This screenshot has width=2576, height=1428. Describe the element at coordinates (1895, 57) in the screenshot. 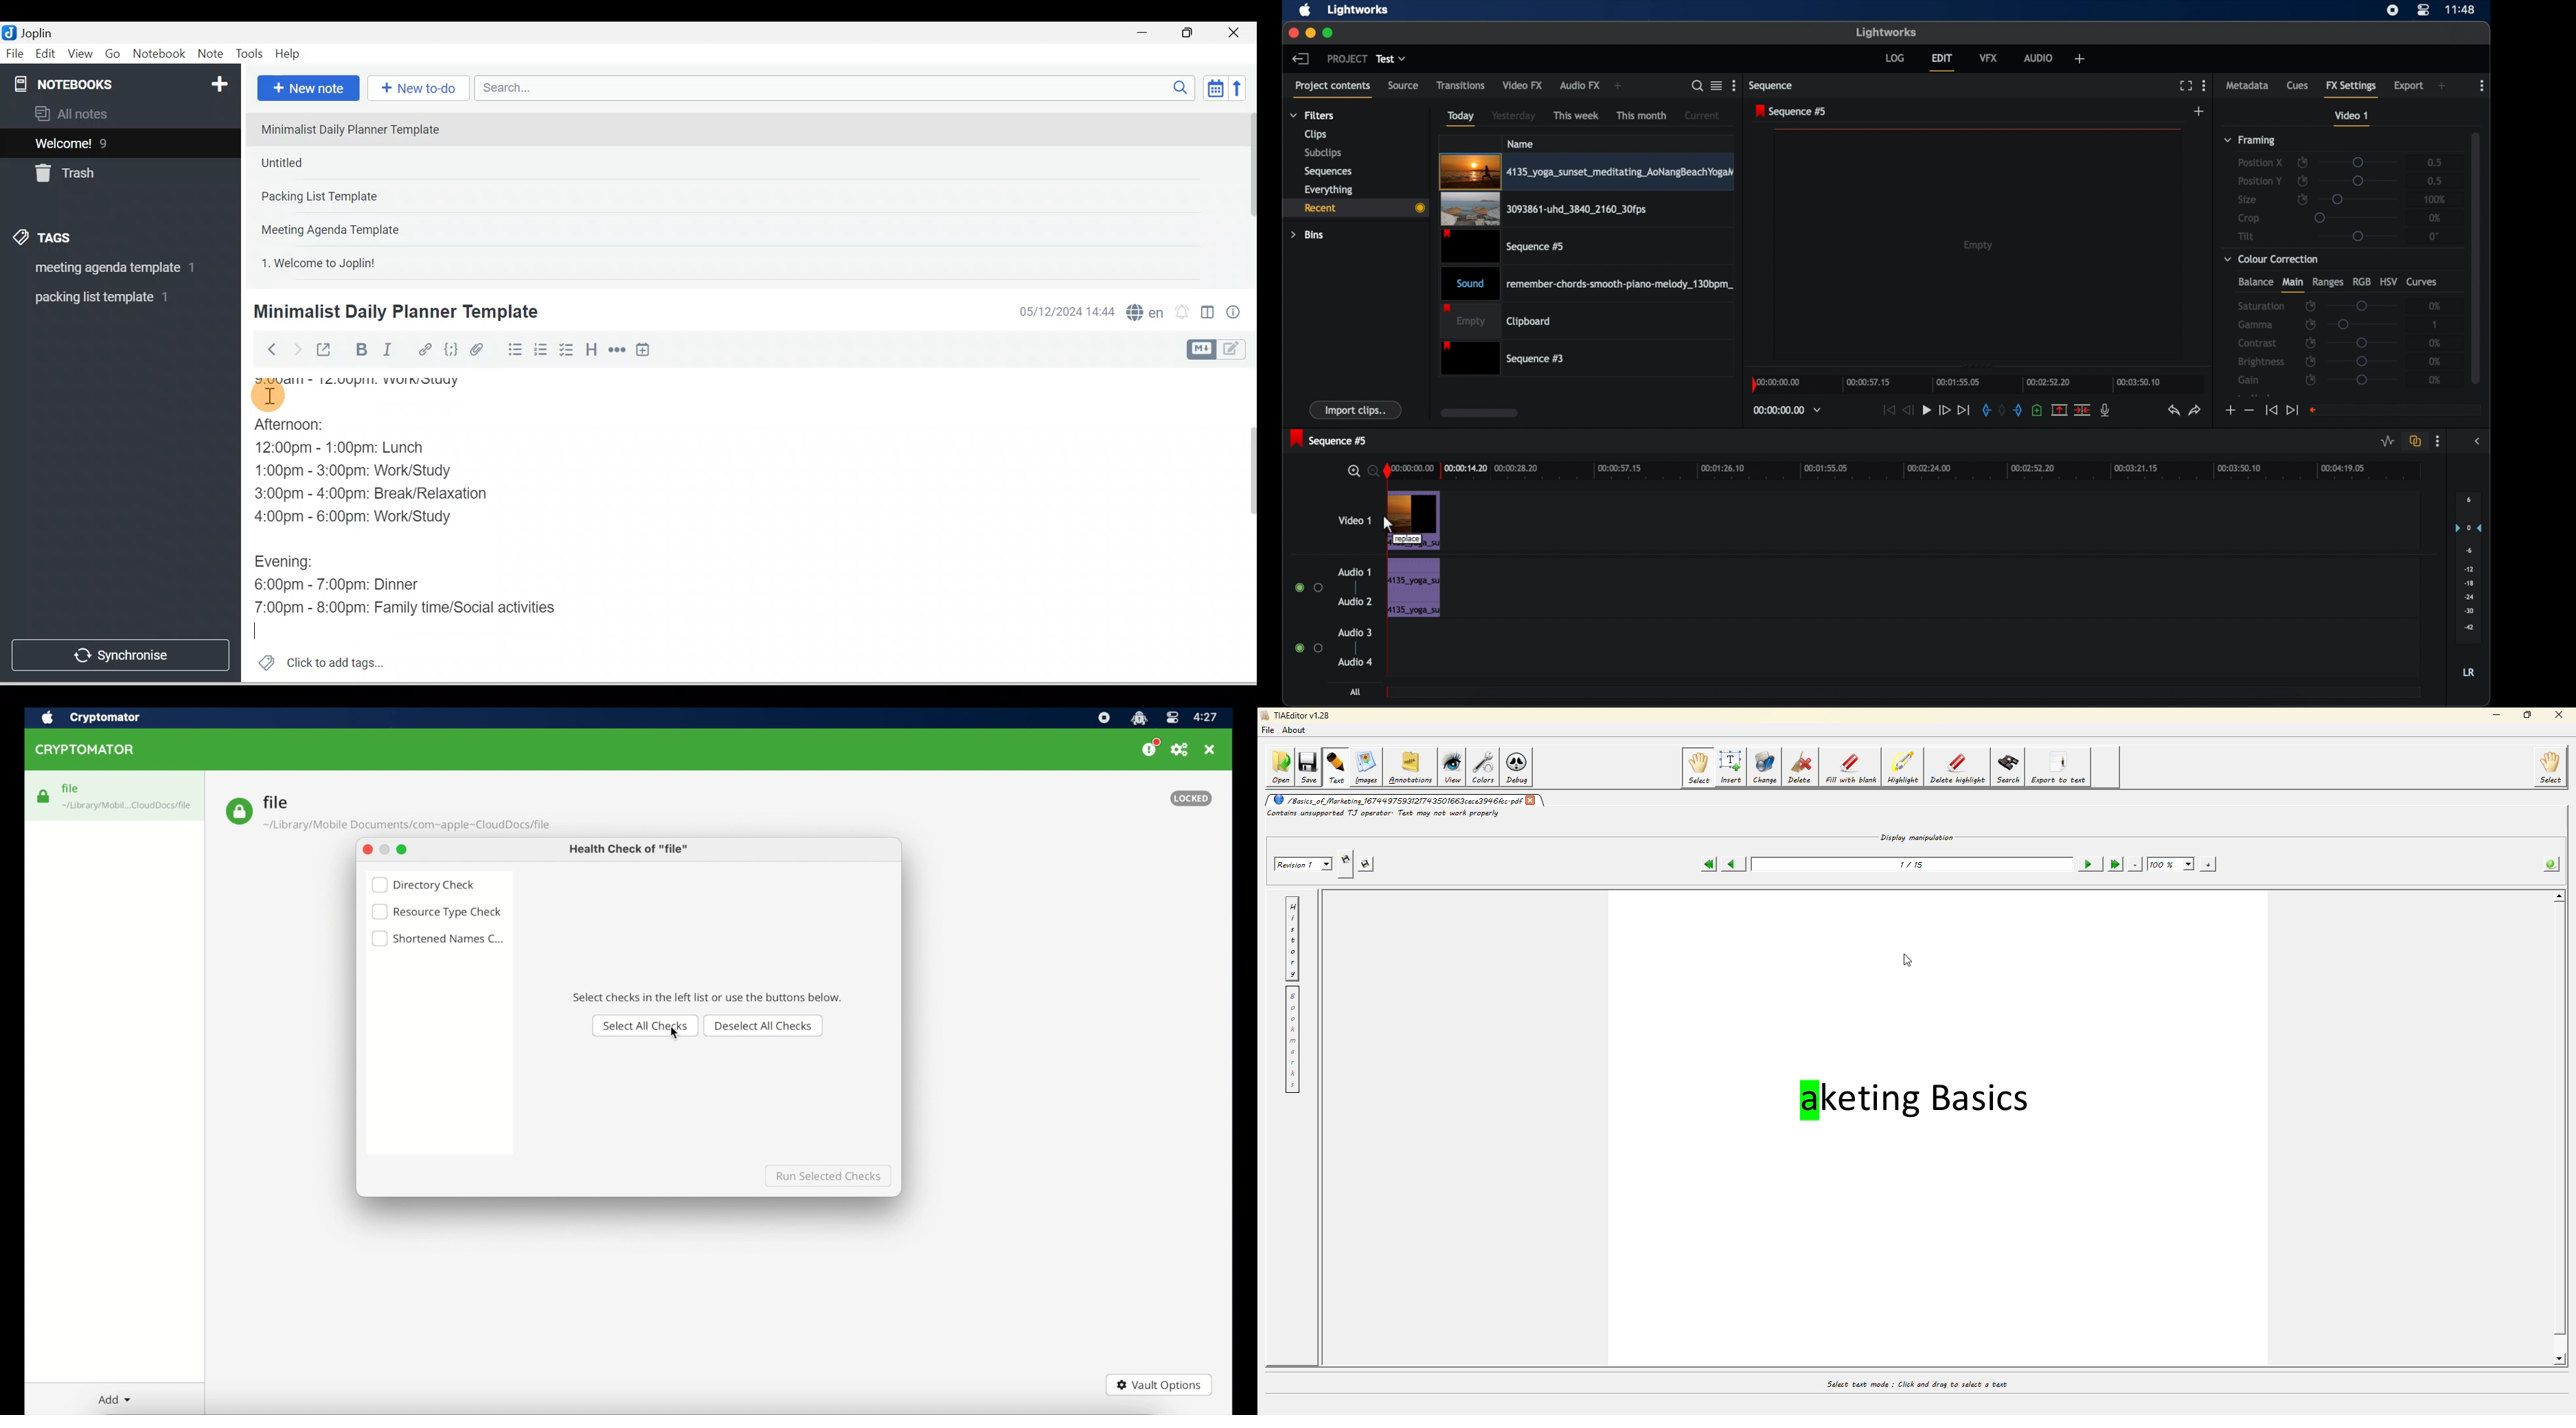

I see `log` at that location.